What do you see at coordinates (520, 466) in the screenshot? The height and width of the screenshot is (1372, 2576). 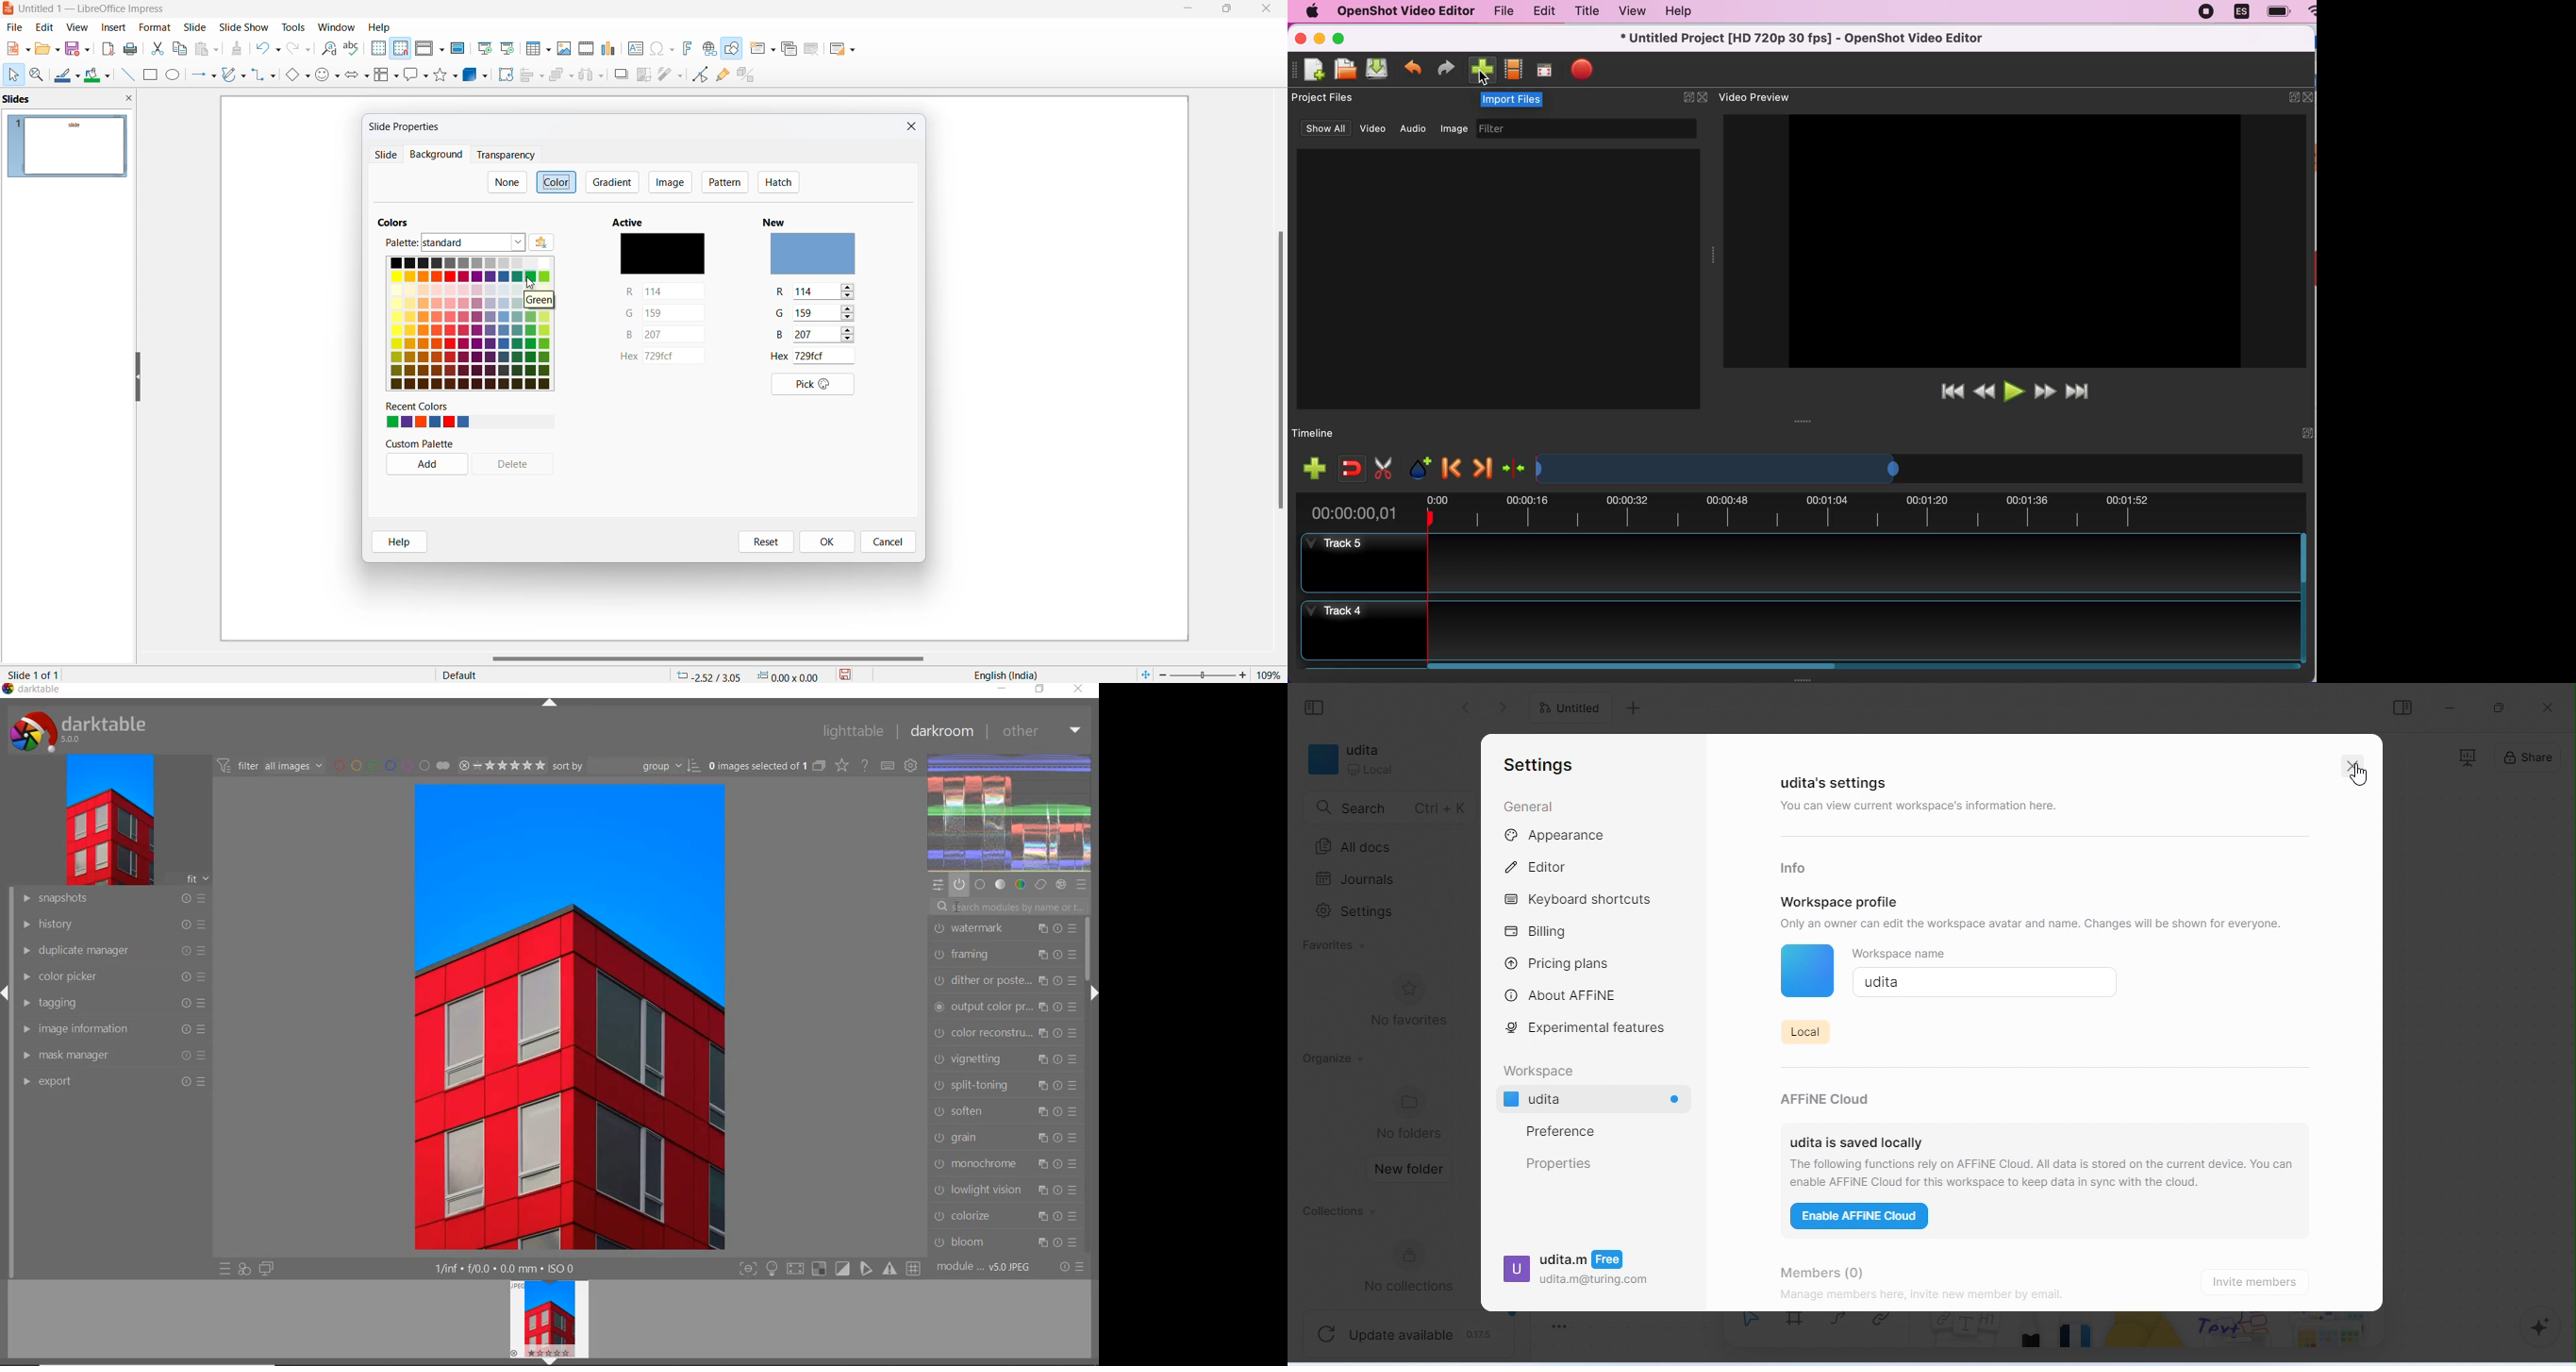 I see `delete` at bounding box center [520, 466].